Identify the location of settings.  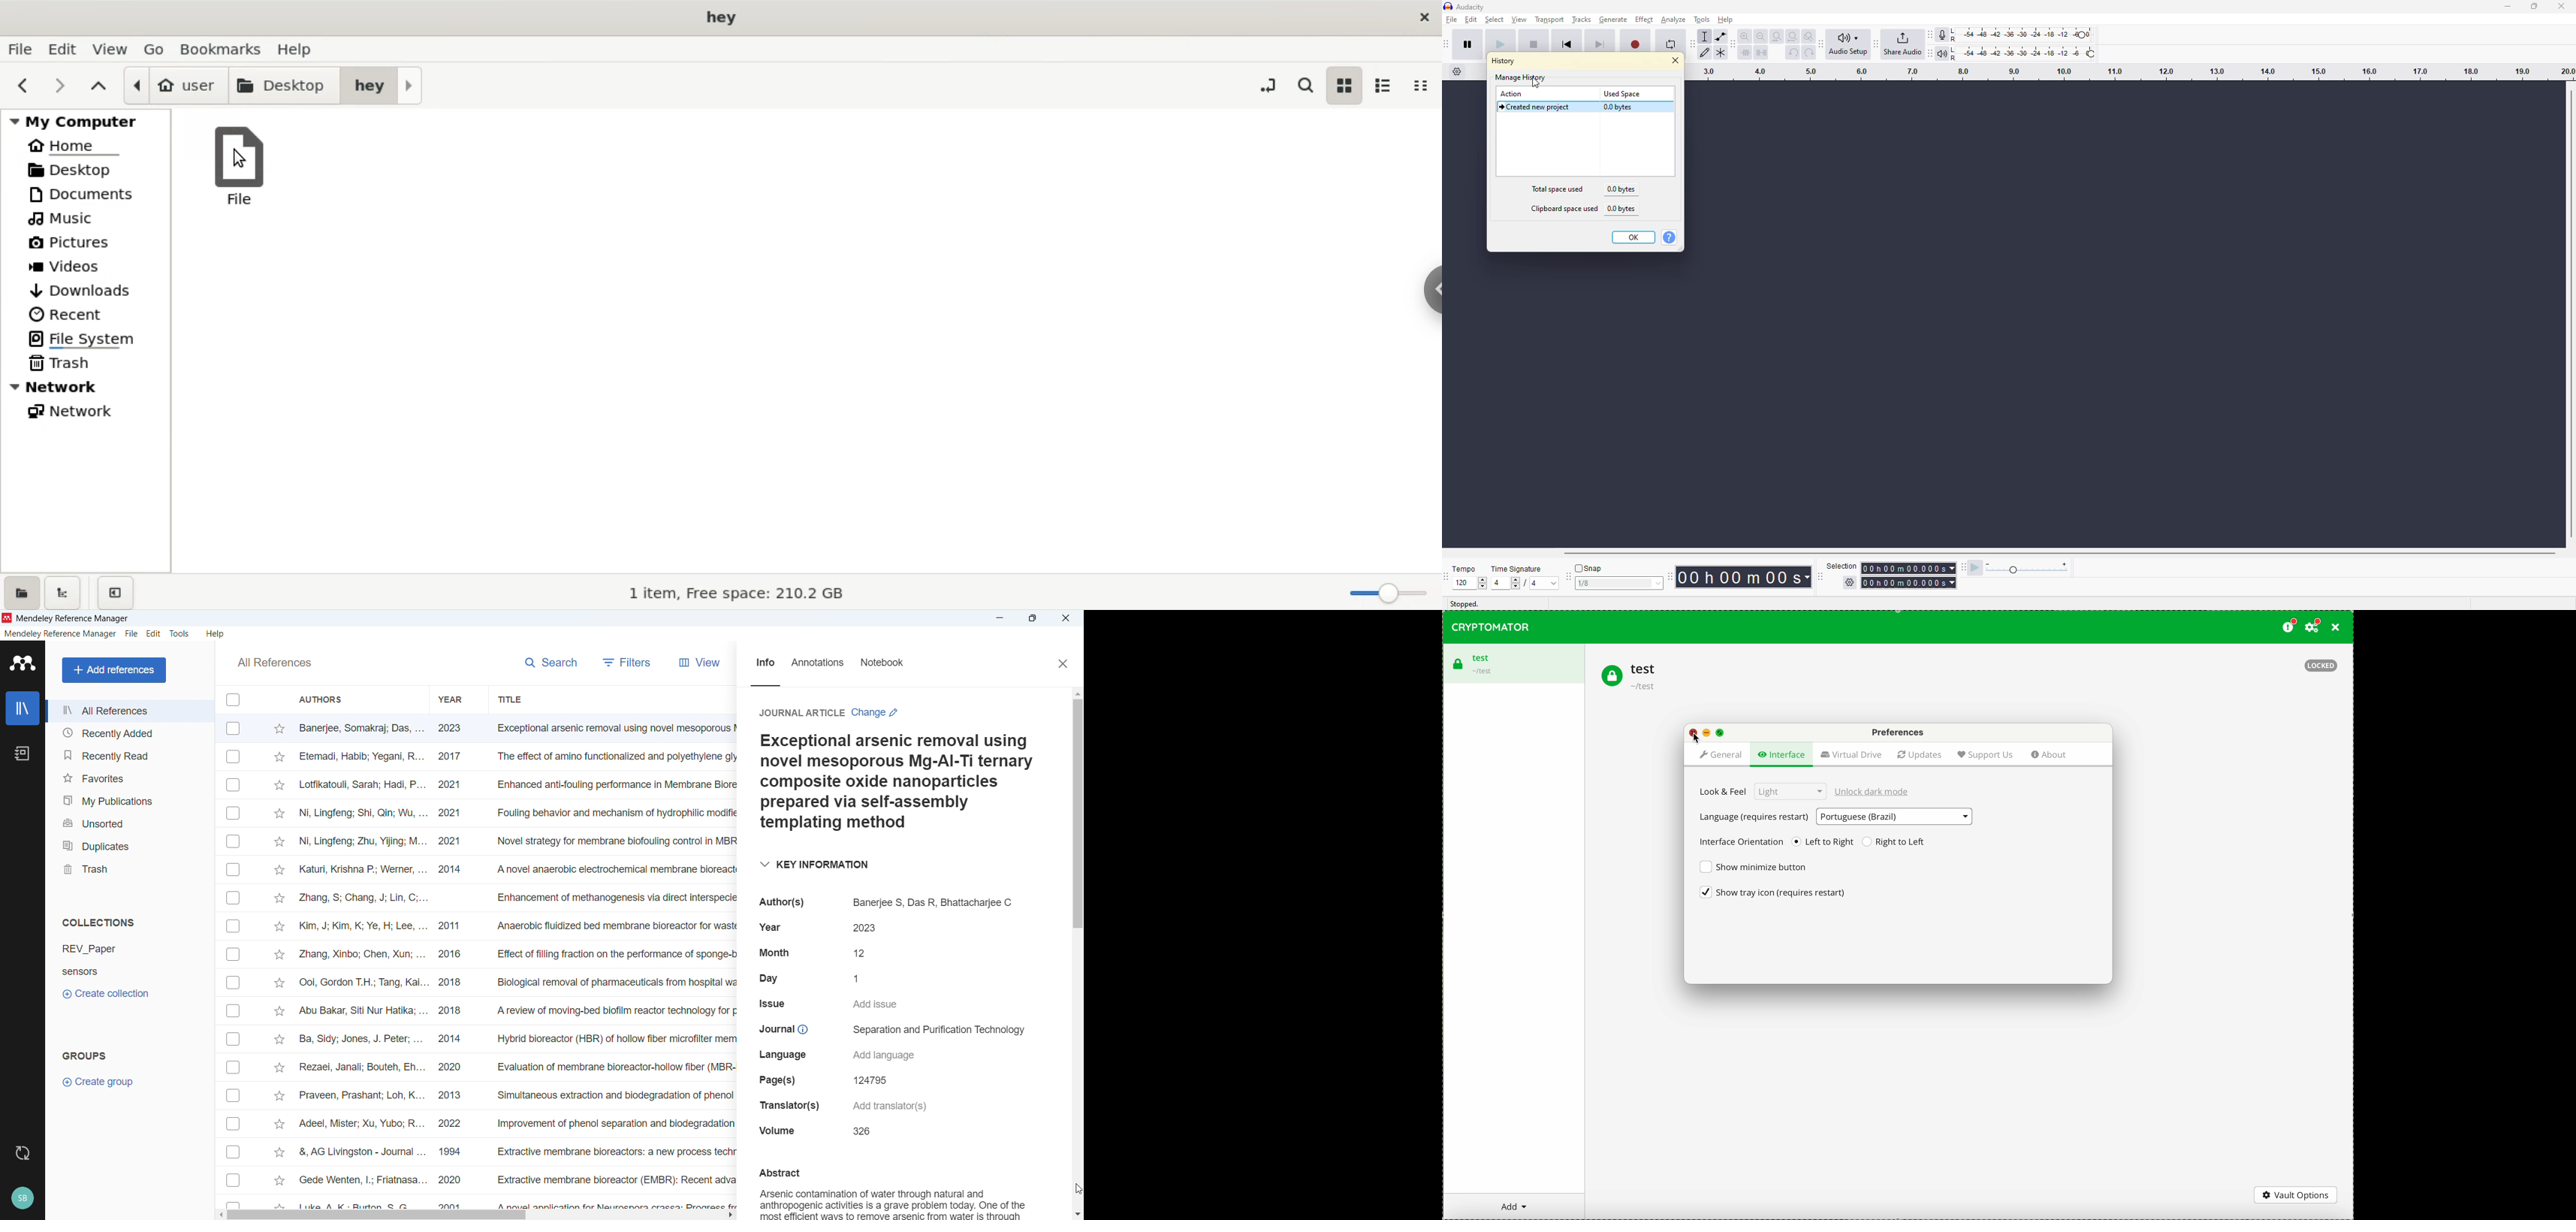
(1851, 582).